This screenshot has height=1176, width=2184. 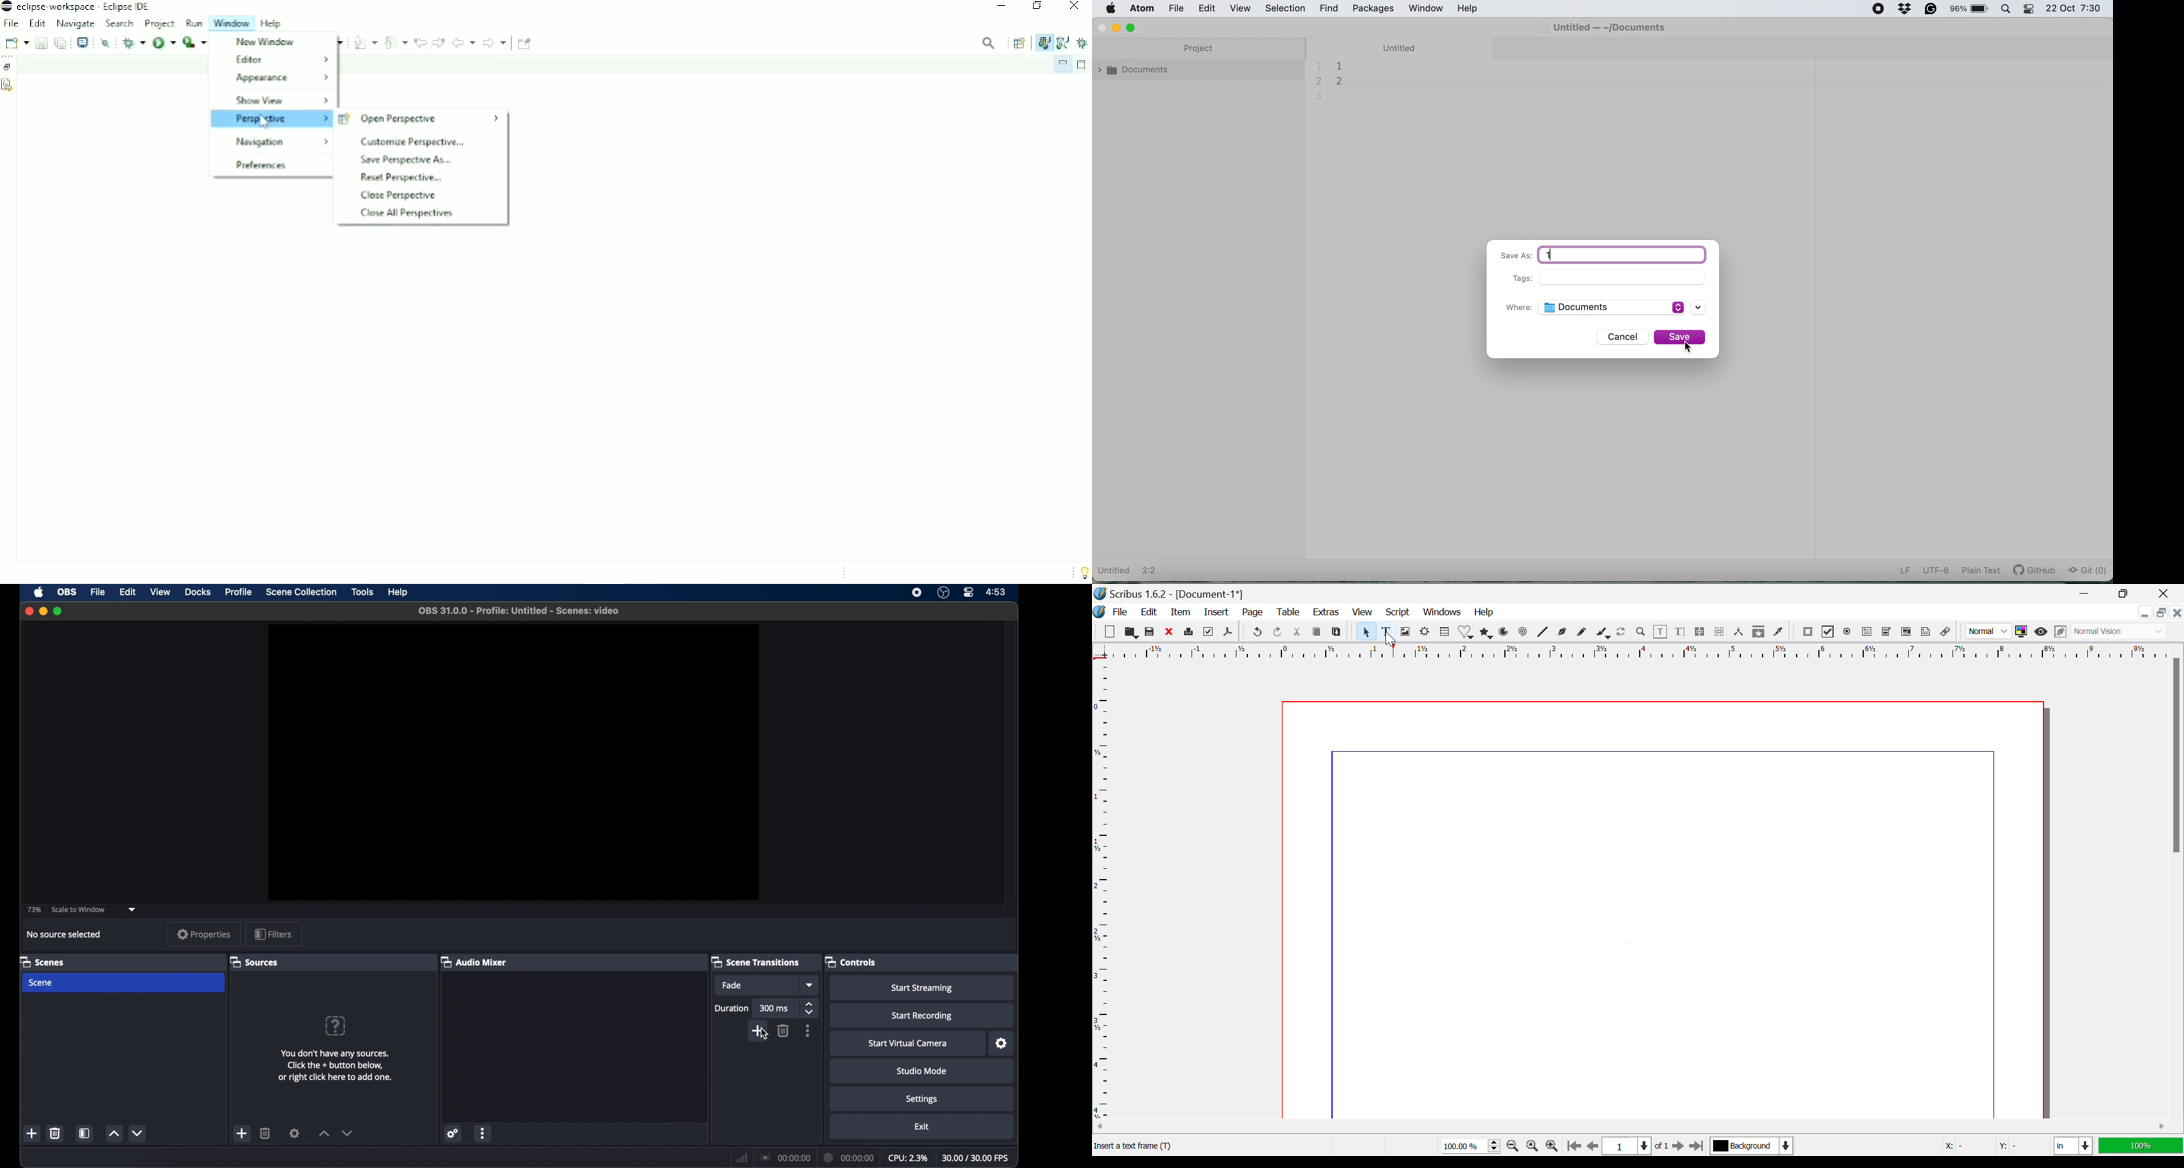 What do you see at coordinates (85, 1133) in the screenshot?
I see `scene filters` at bounding box center [85, 1133].